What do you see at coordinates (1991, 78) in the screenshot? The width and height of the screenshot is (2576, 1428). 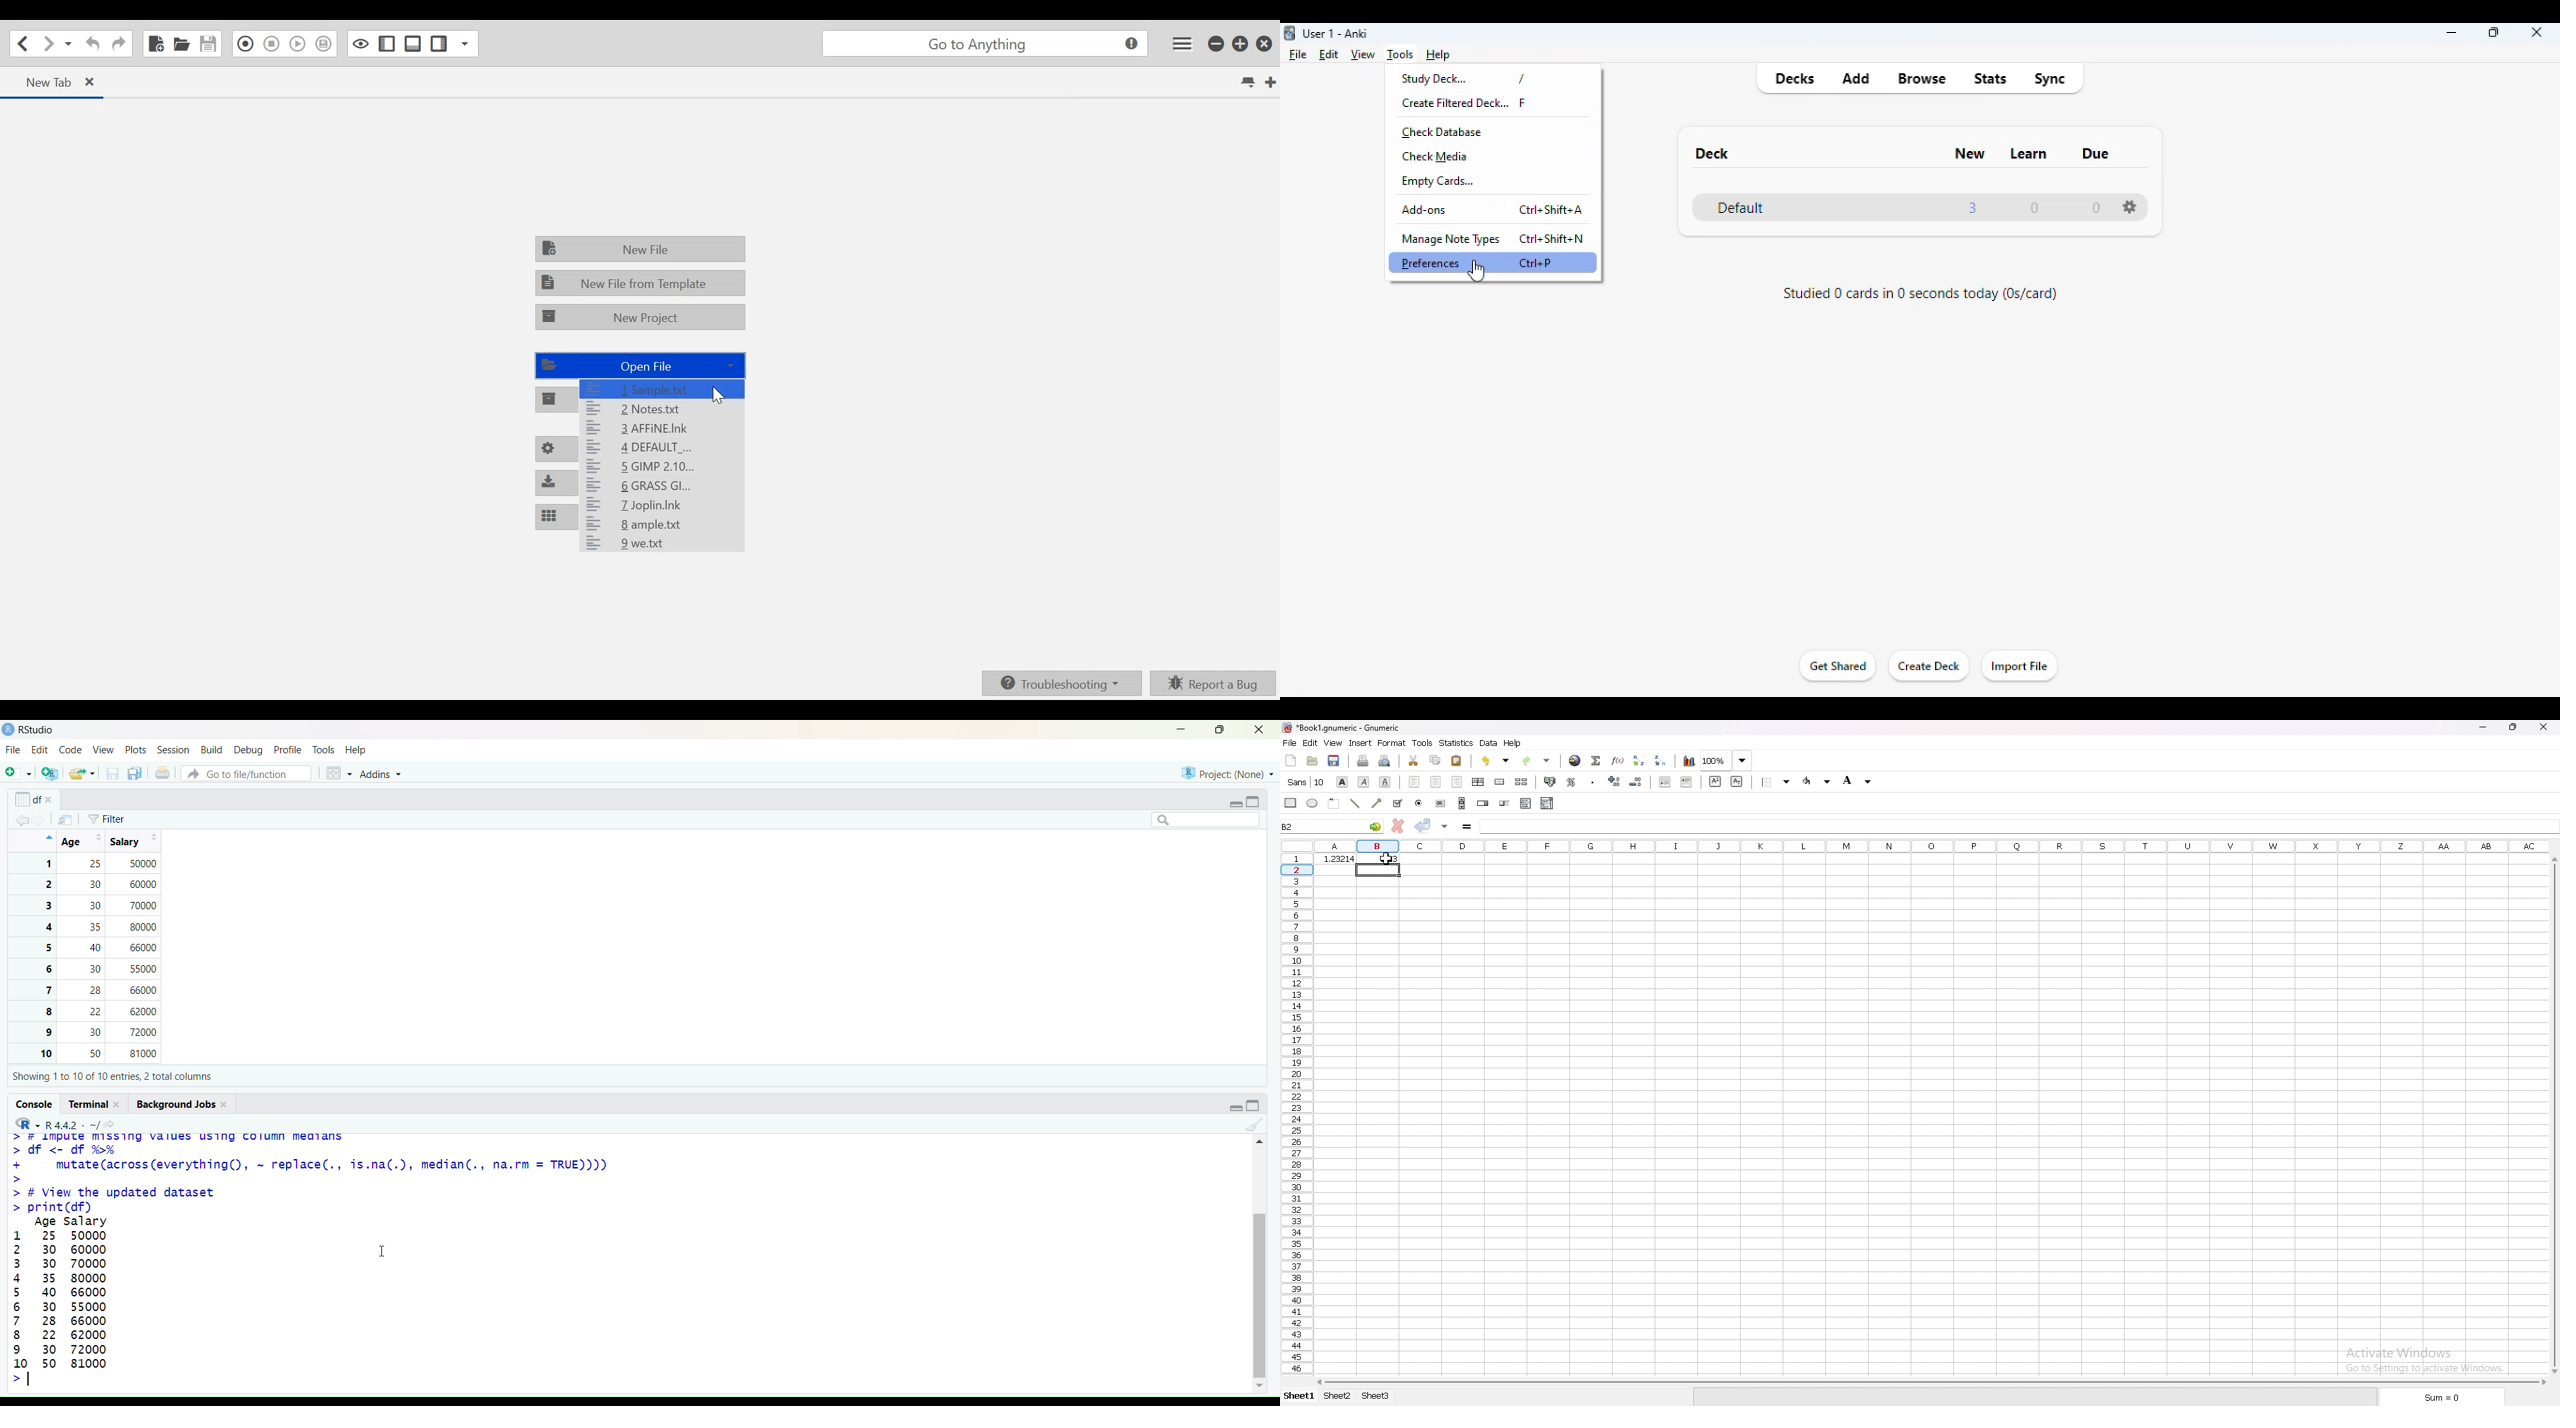 I see `stats` at bounding box center [1991, 78].